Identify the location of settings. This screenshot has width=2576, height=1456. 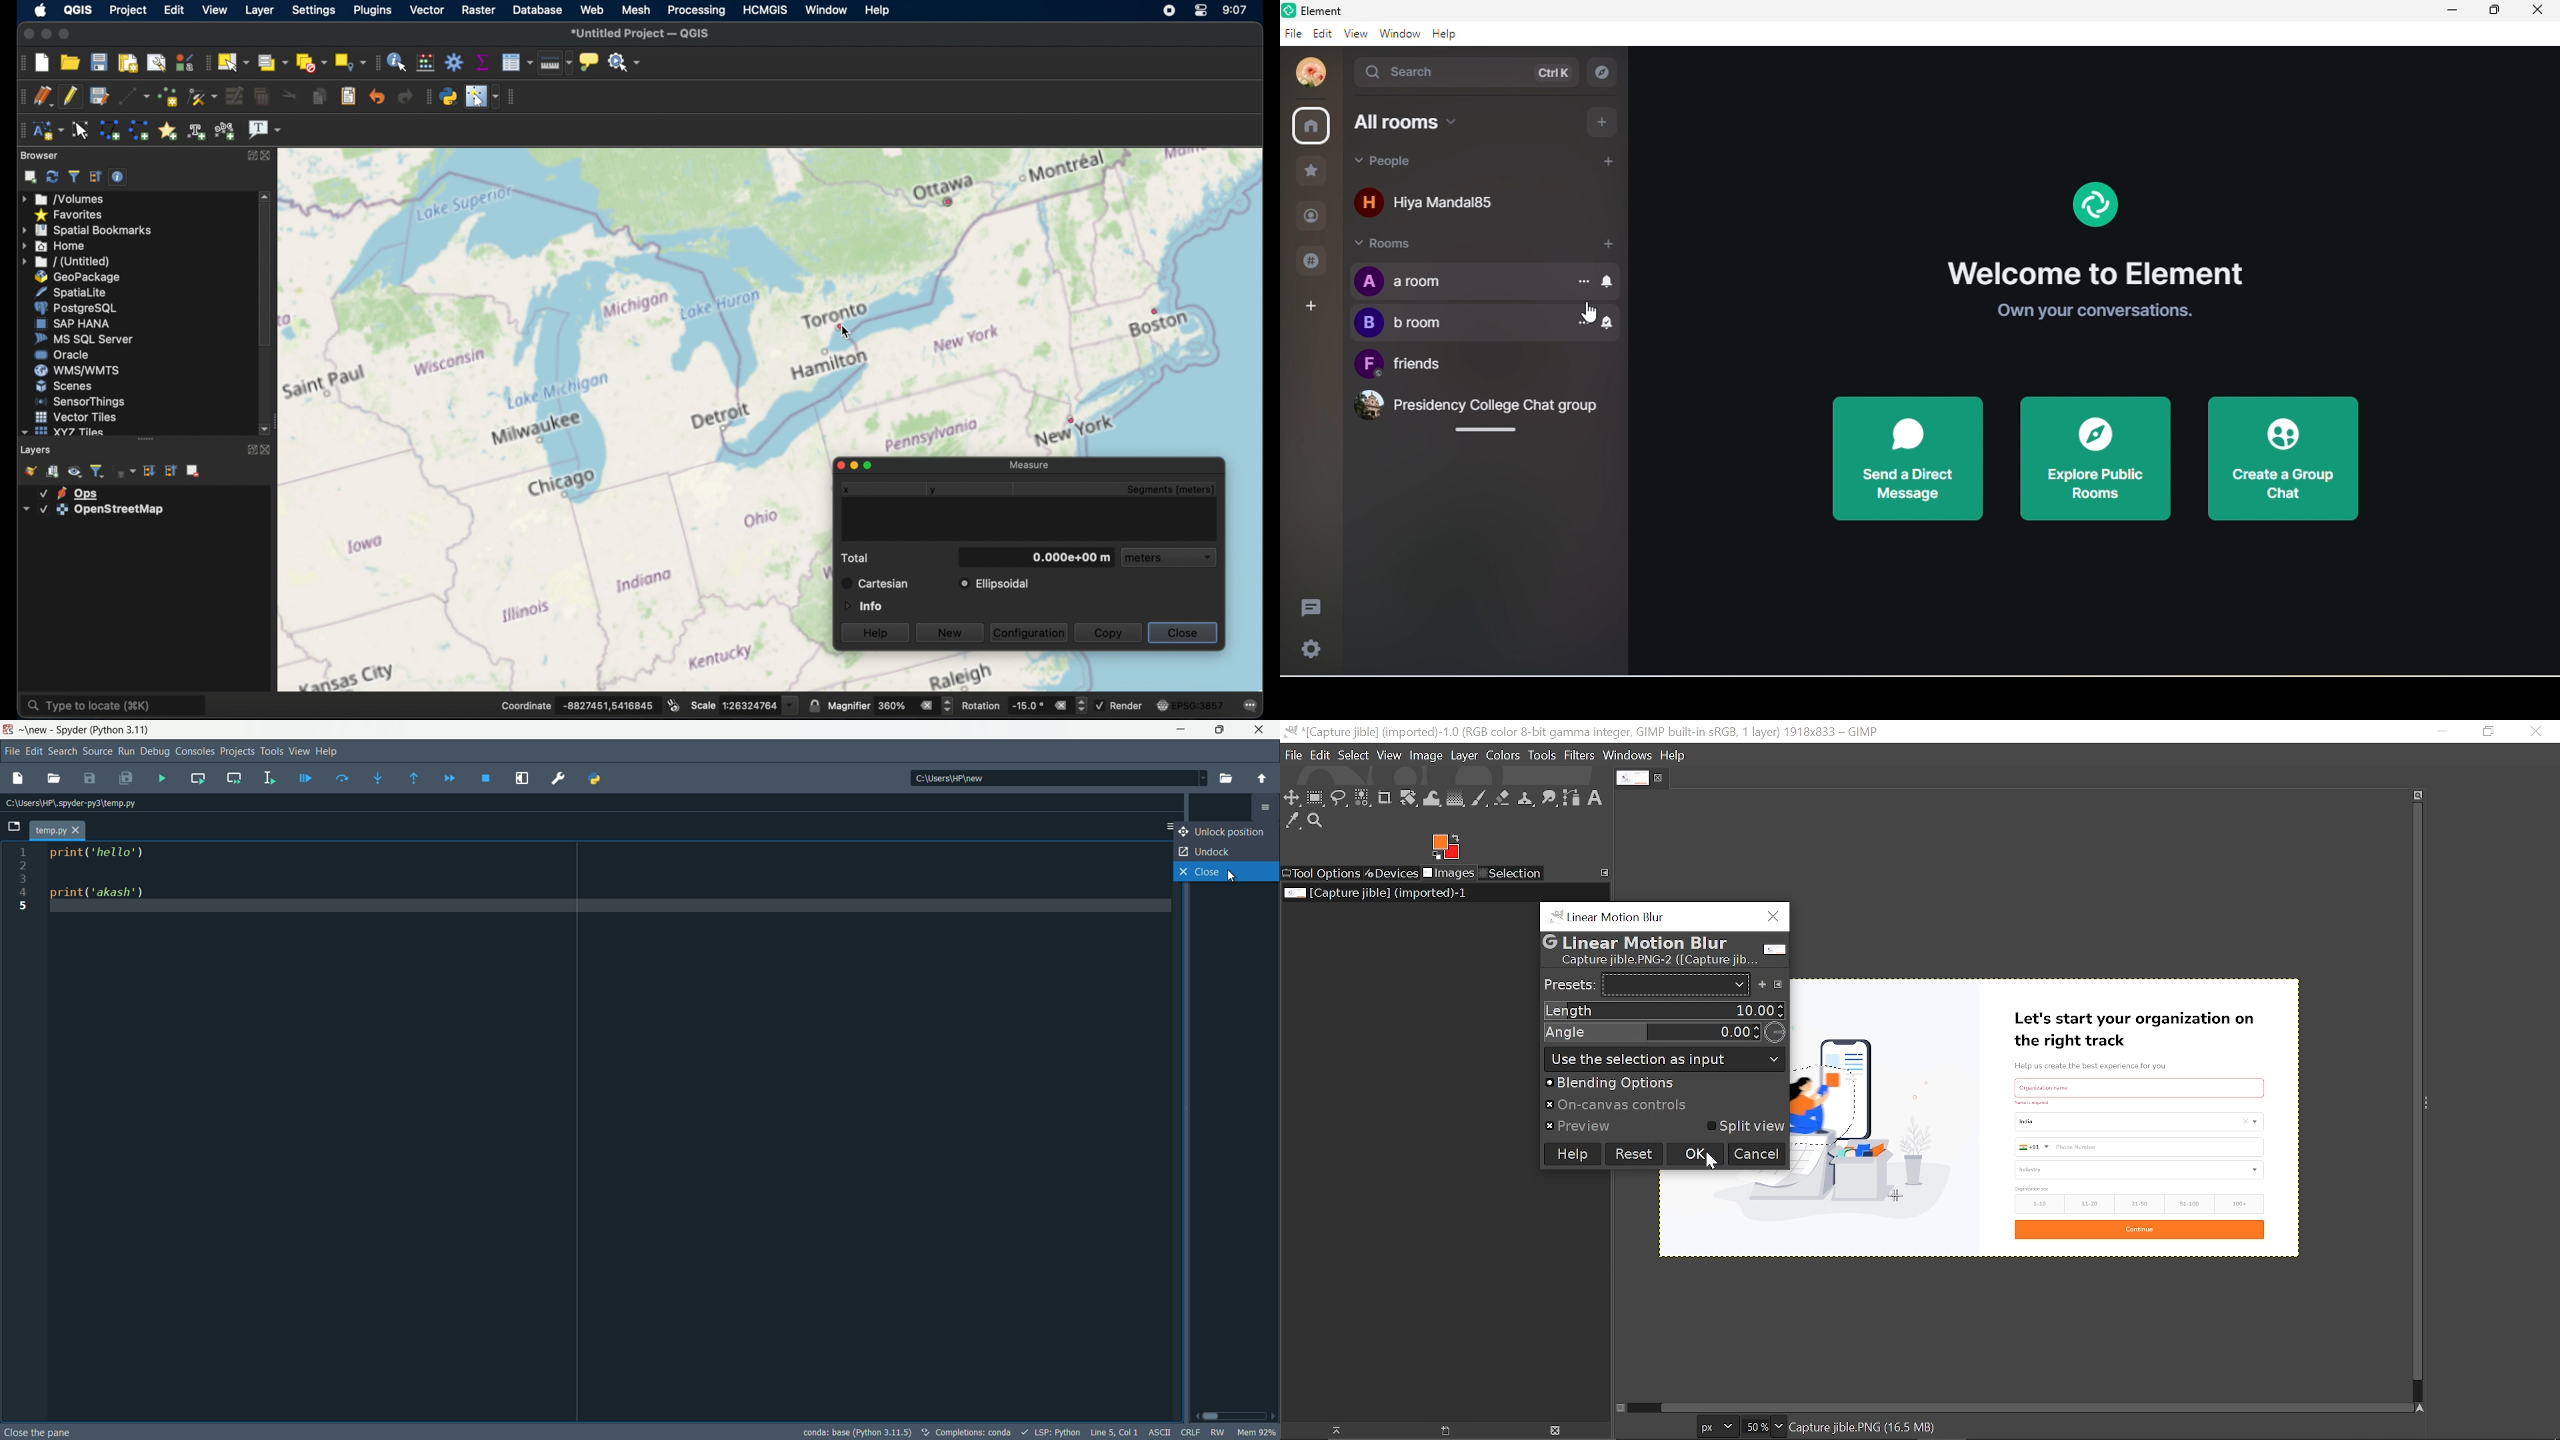
(313, 11).